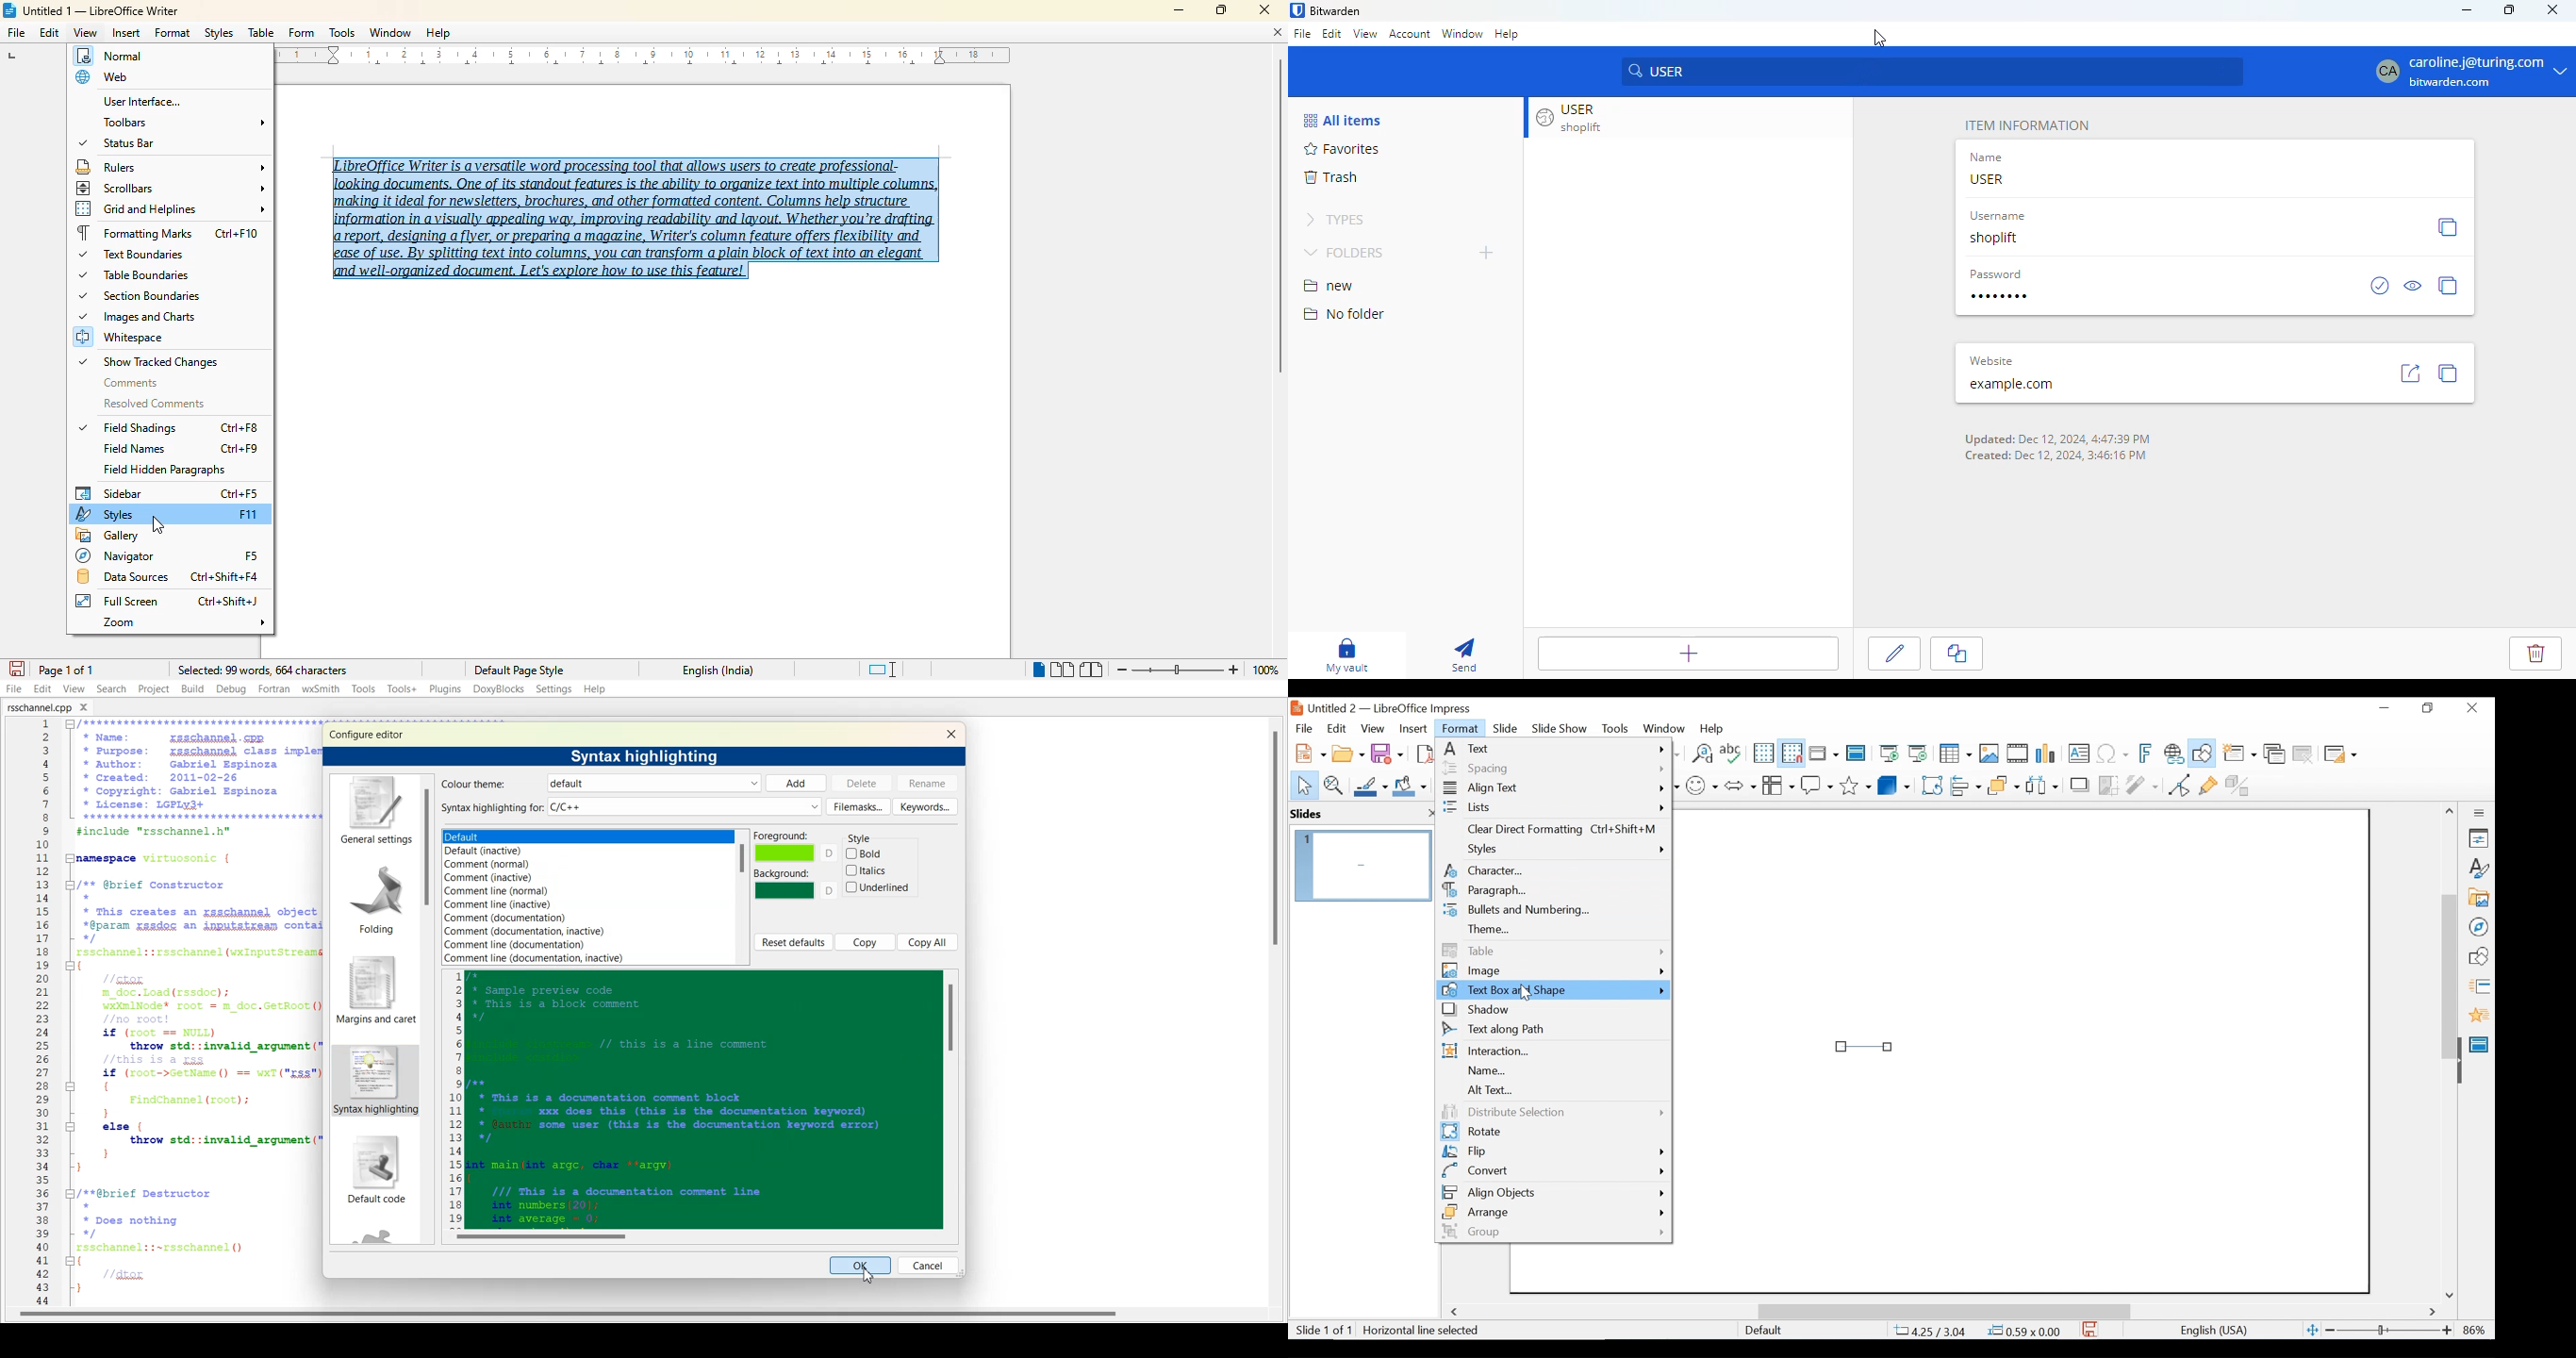 Image resolution: width=2576 pixels, height=1372 pixels. I want to click on Toggle Extrusion, so click(2240, 784).